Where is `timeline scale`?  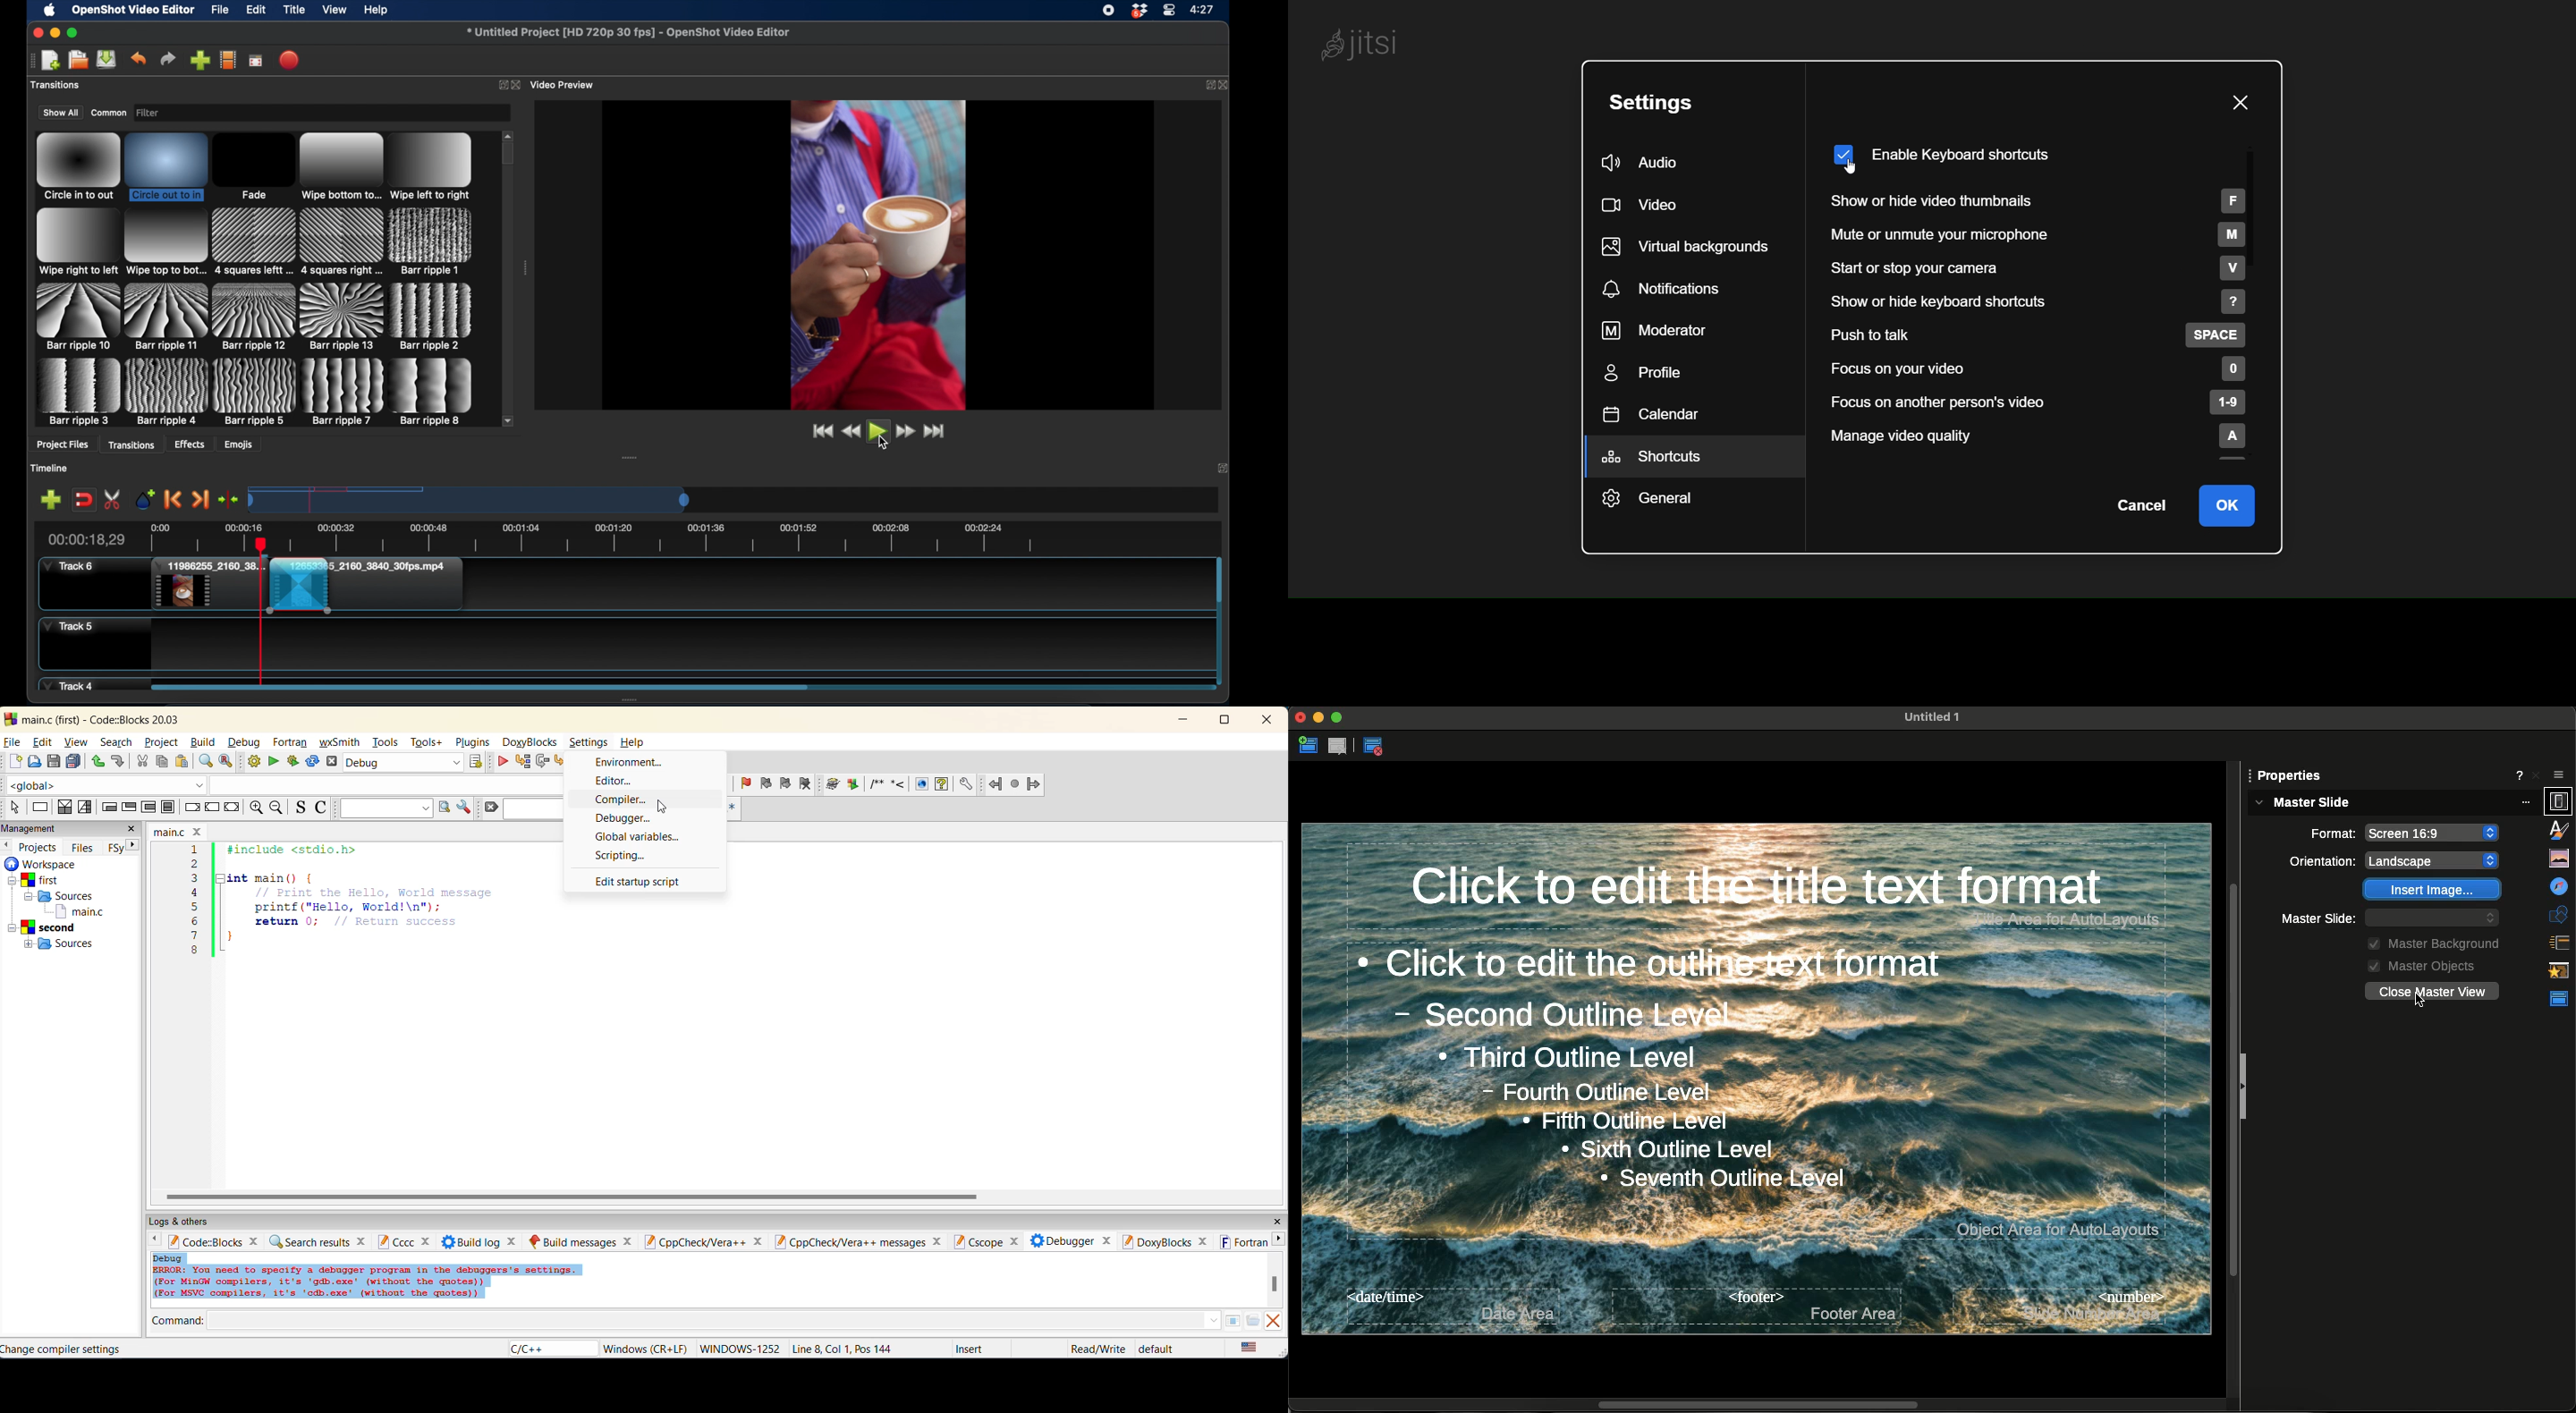 timeline scale is located at coordinates (471, 499).